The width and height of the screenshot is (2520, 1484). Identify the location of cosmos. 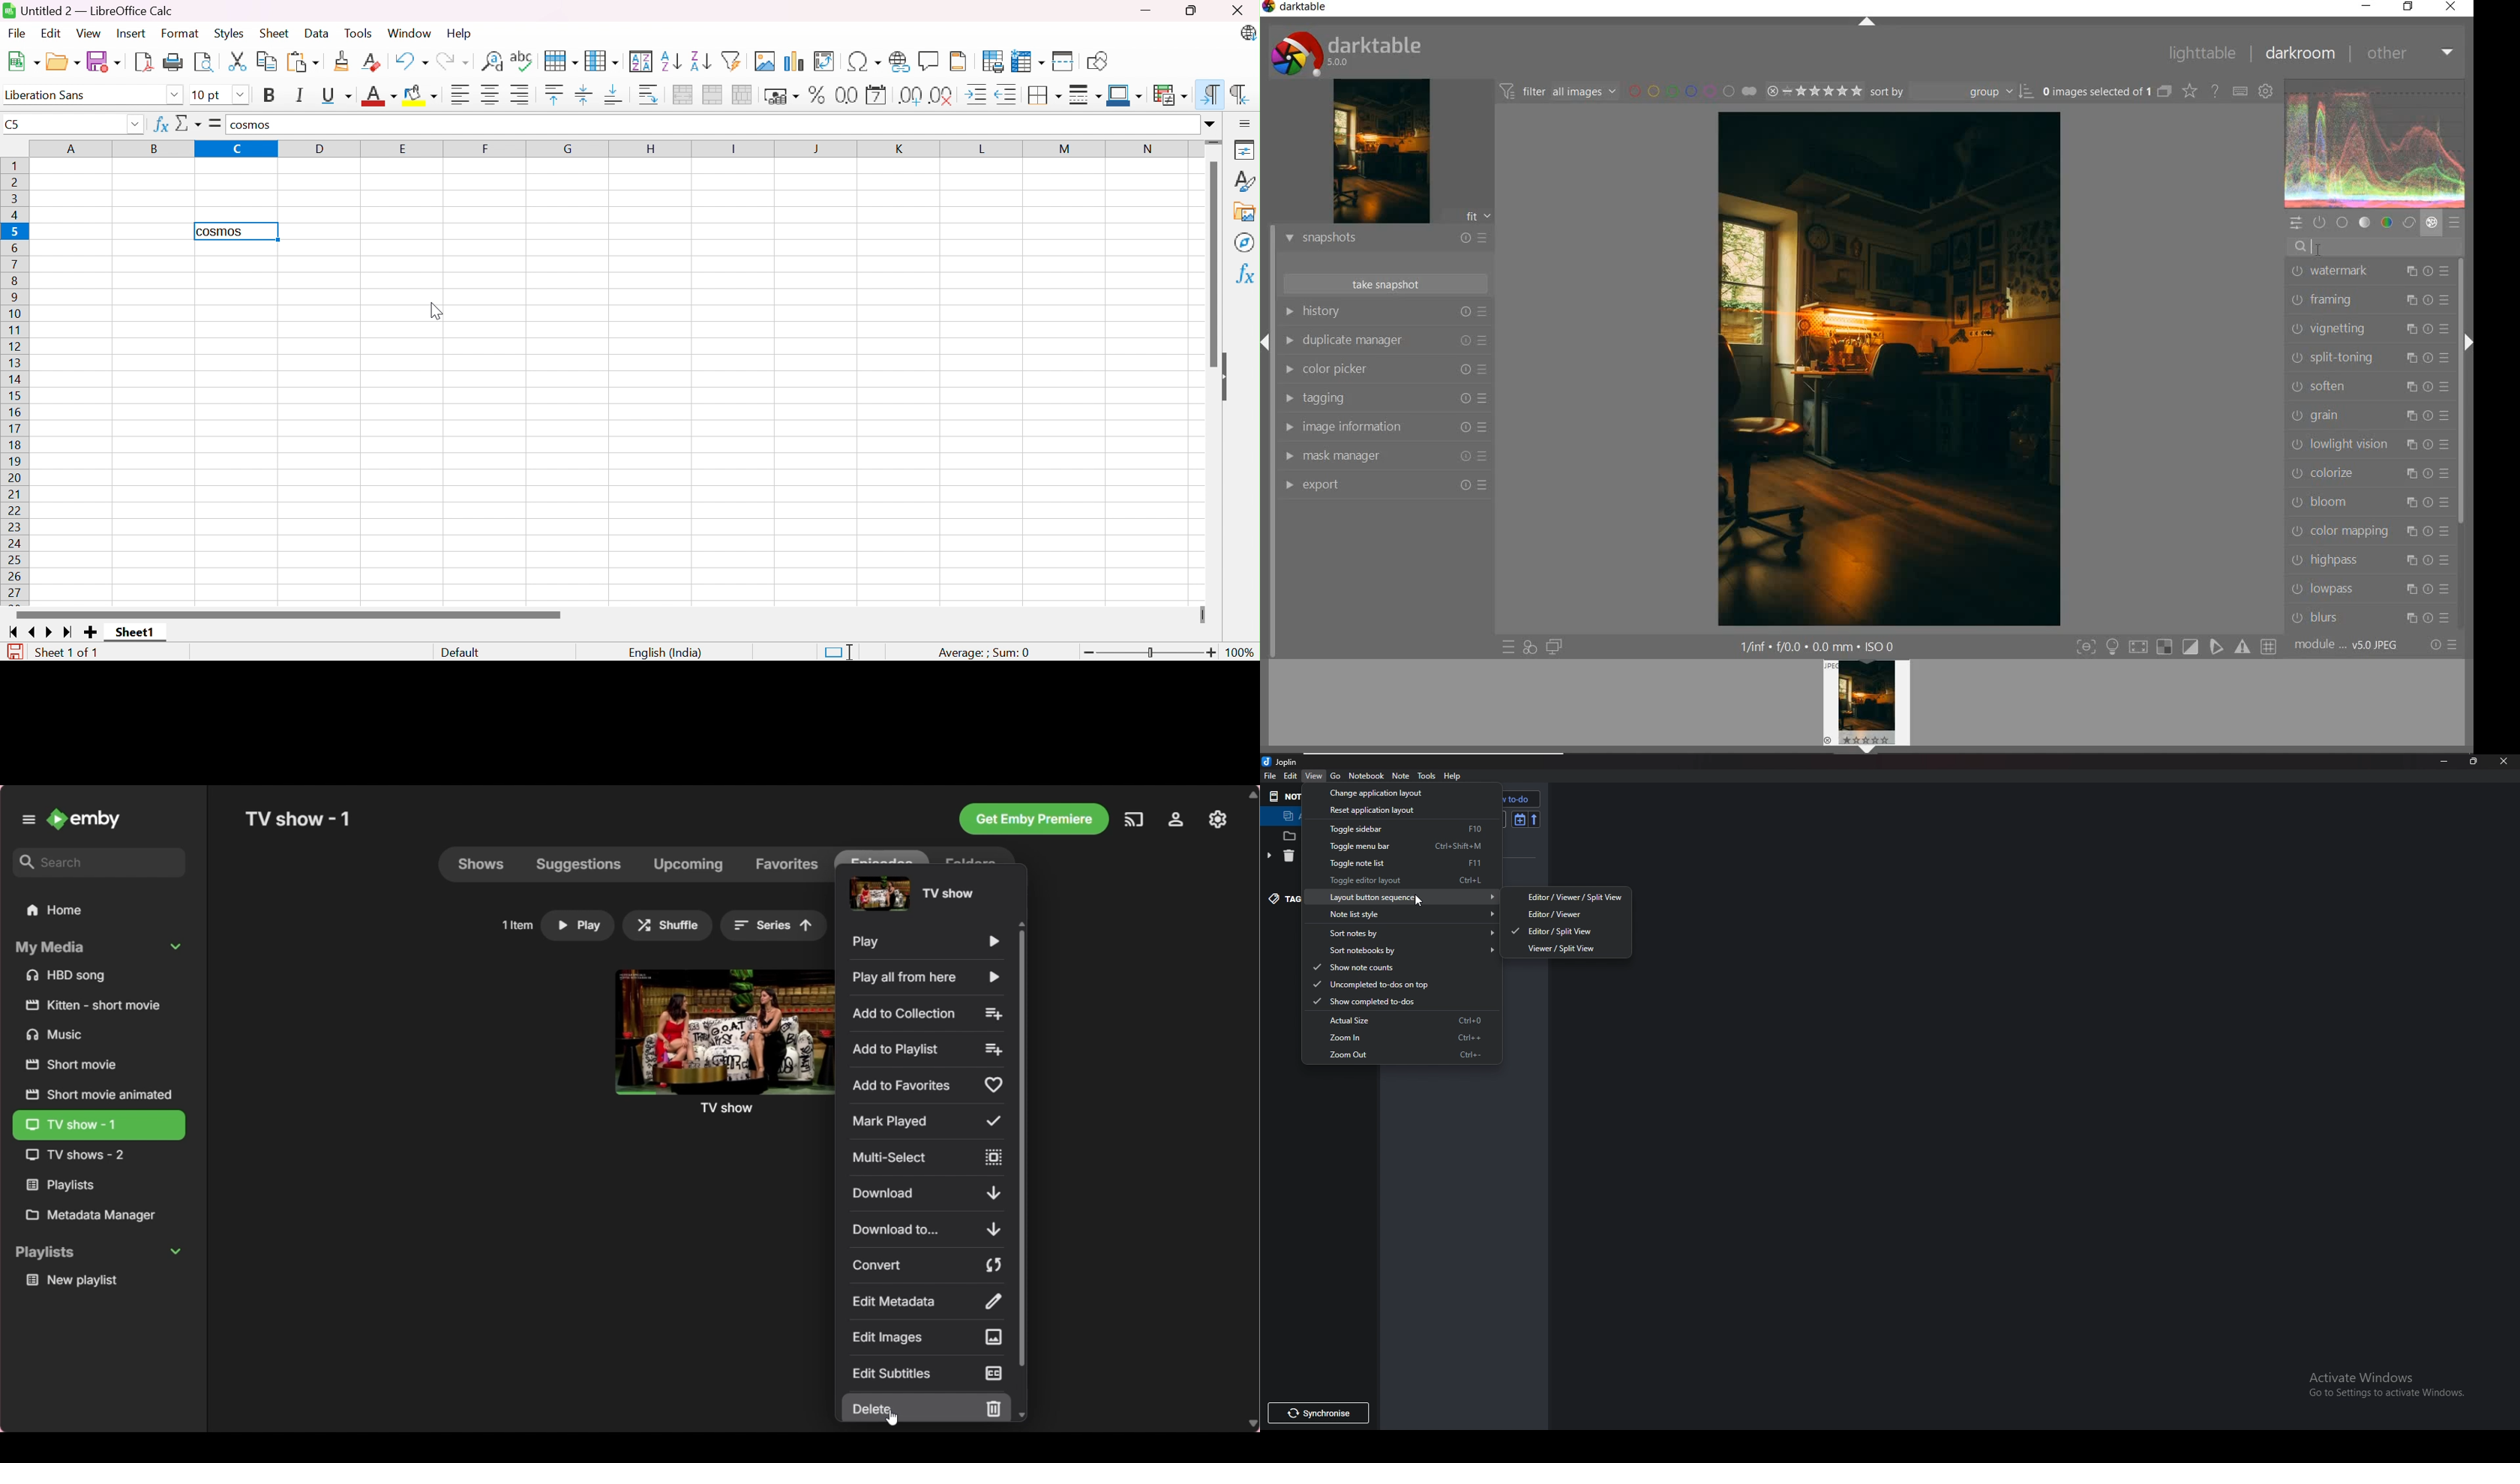
(249, 125).